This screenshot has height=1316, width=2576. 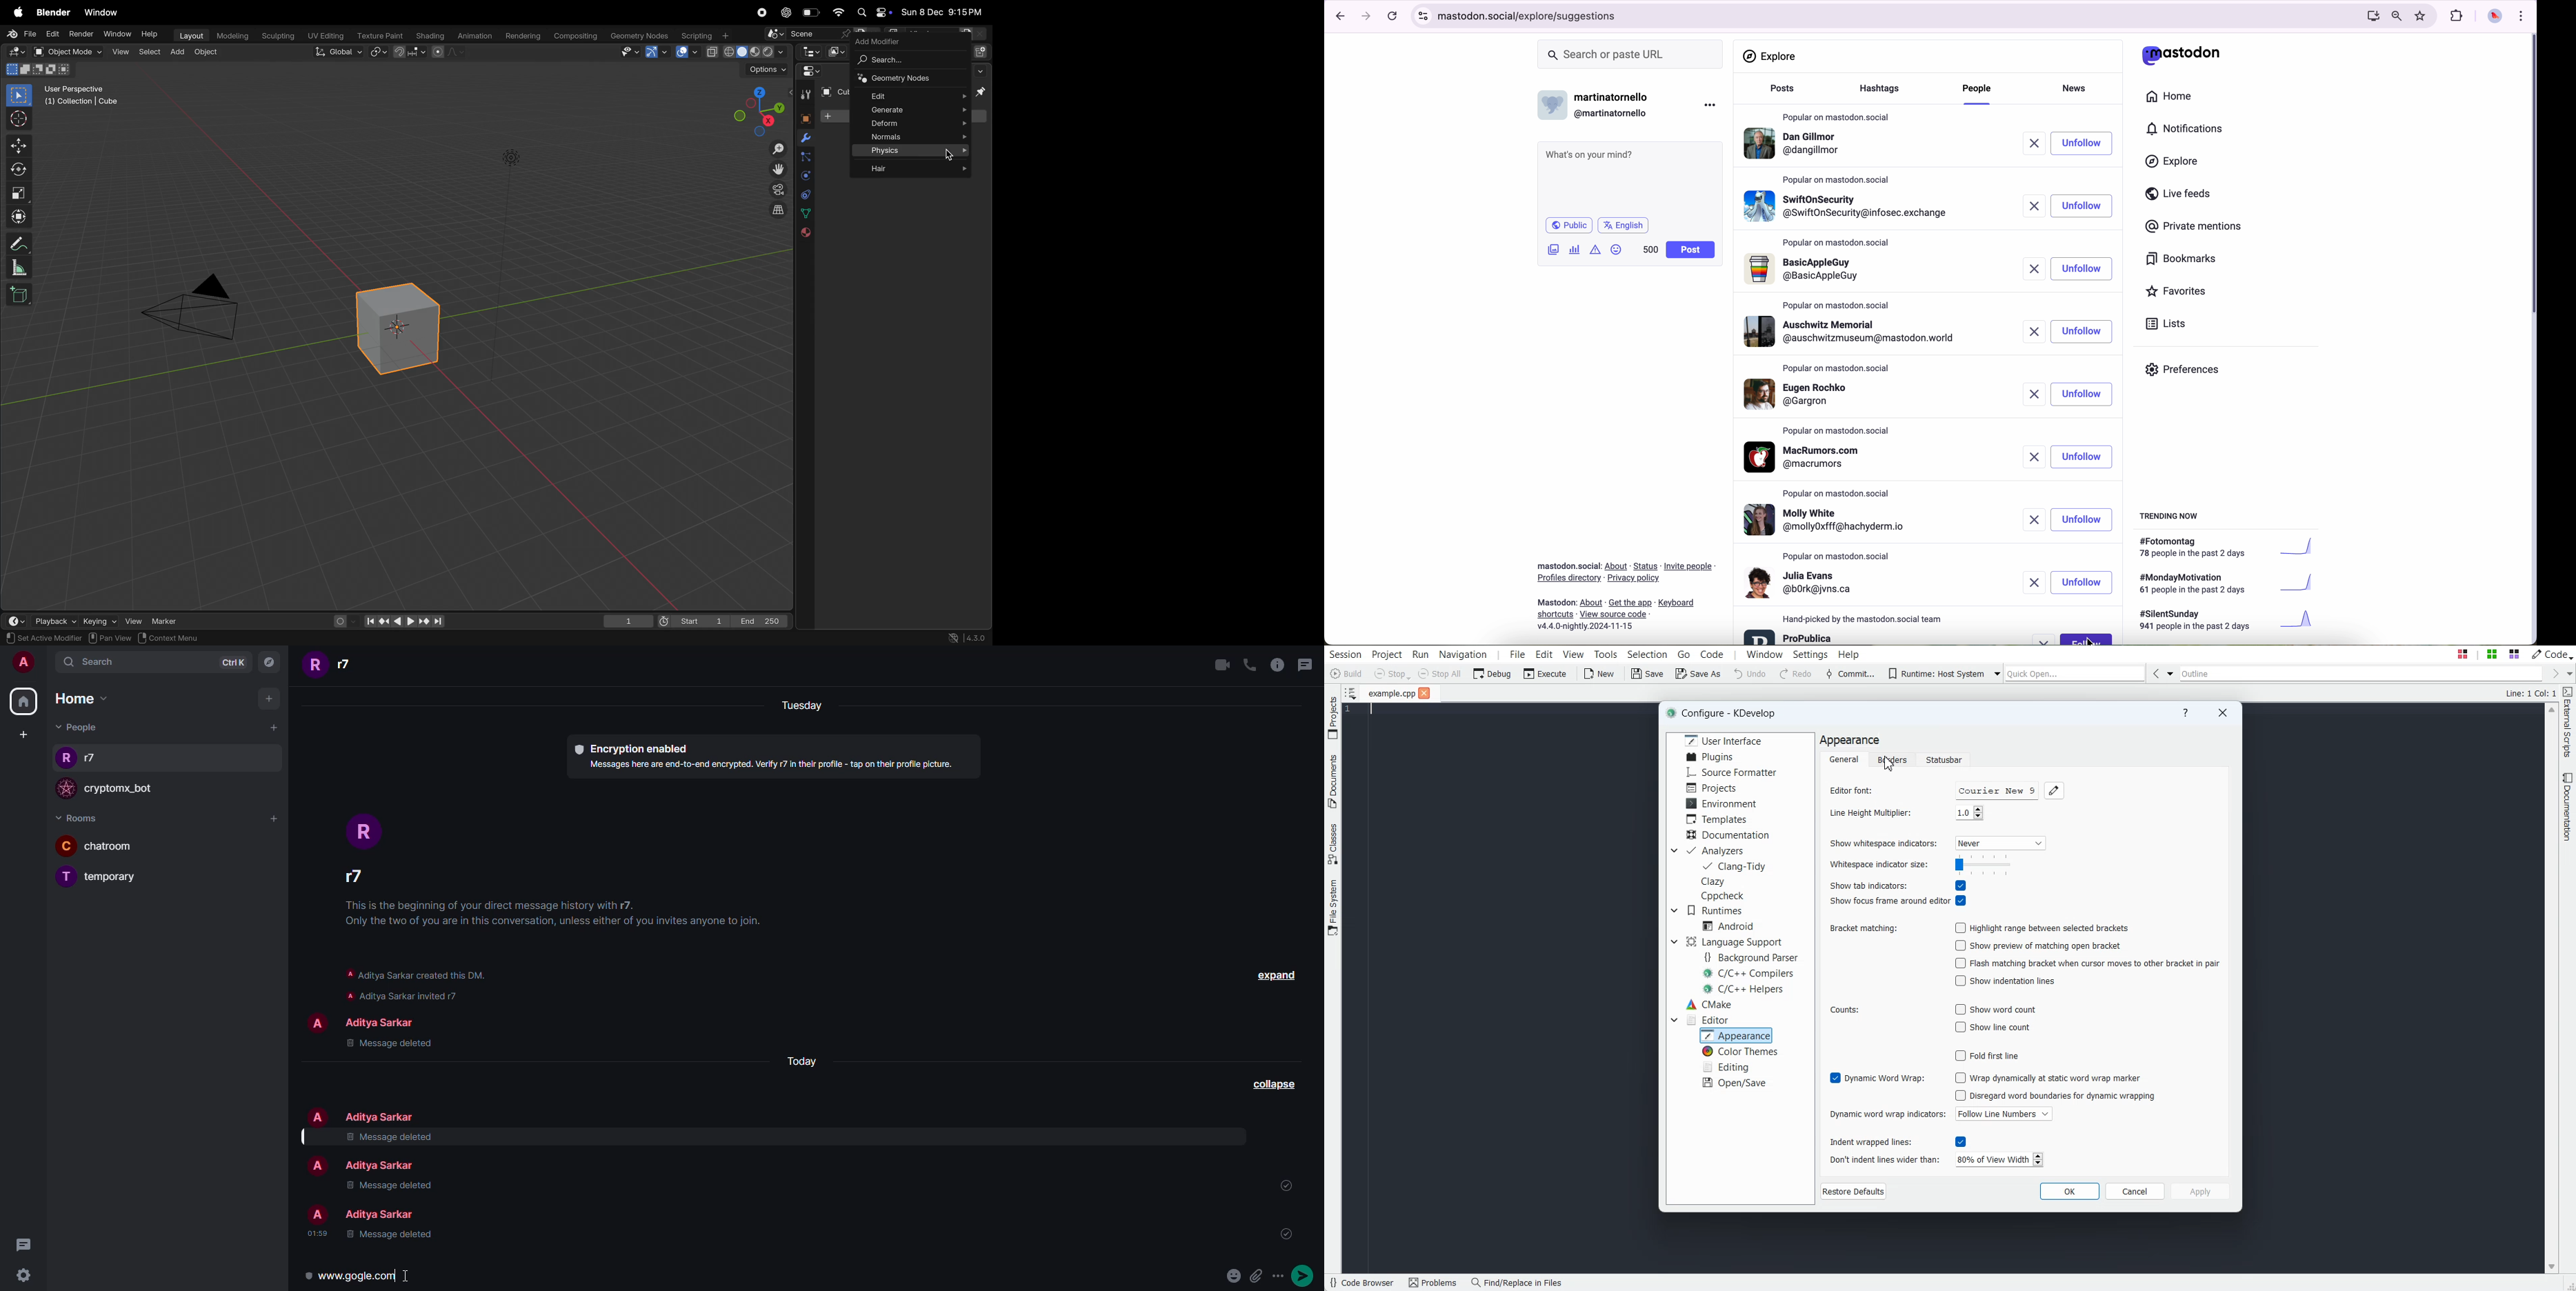 What do you see at coordinates (2087, 206) in the screenshot?
I see `follow` at bounding box center [2087, 206].